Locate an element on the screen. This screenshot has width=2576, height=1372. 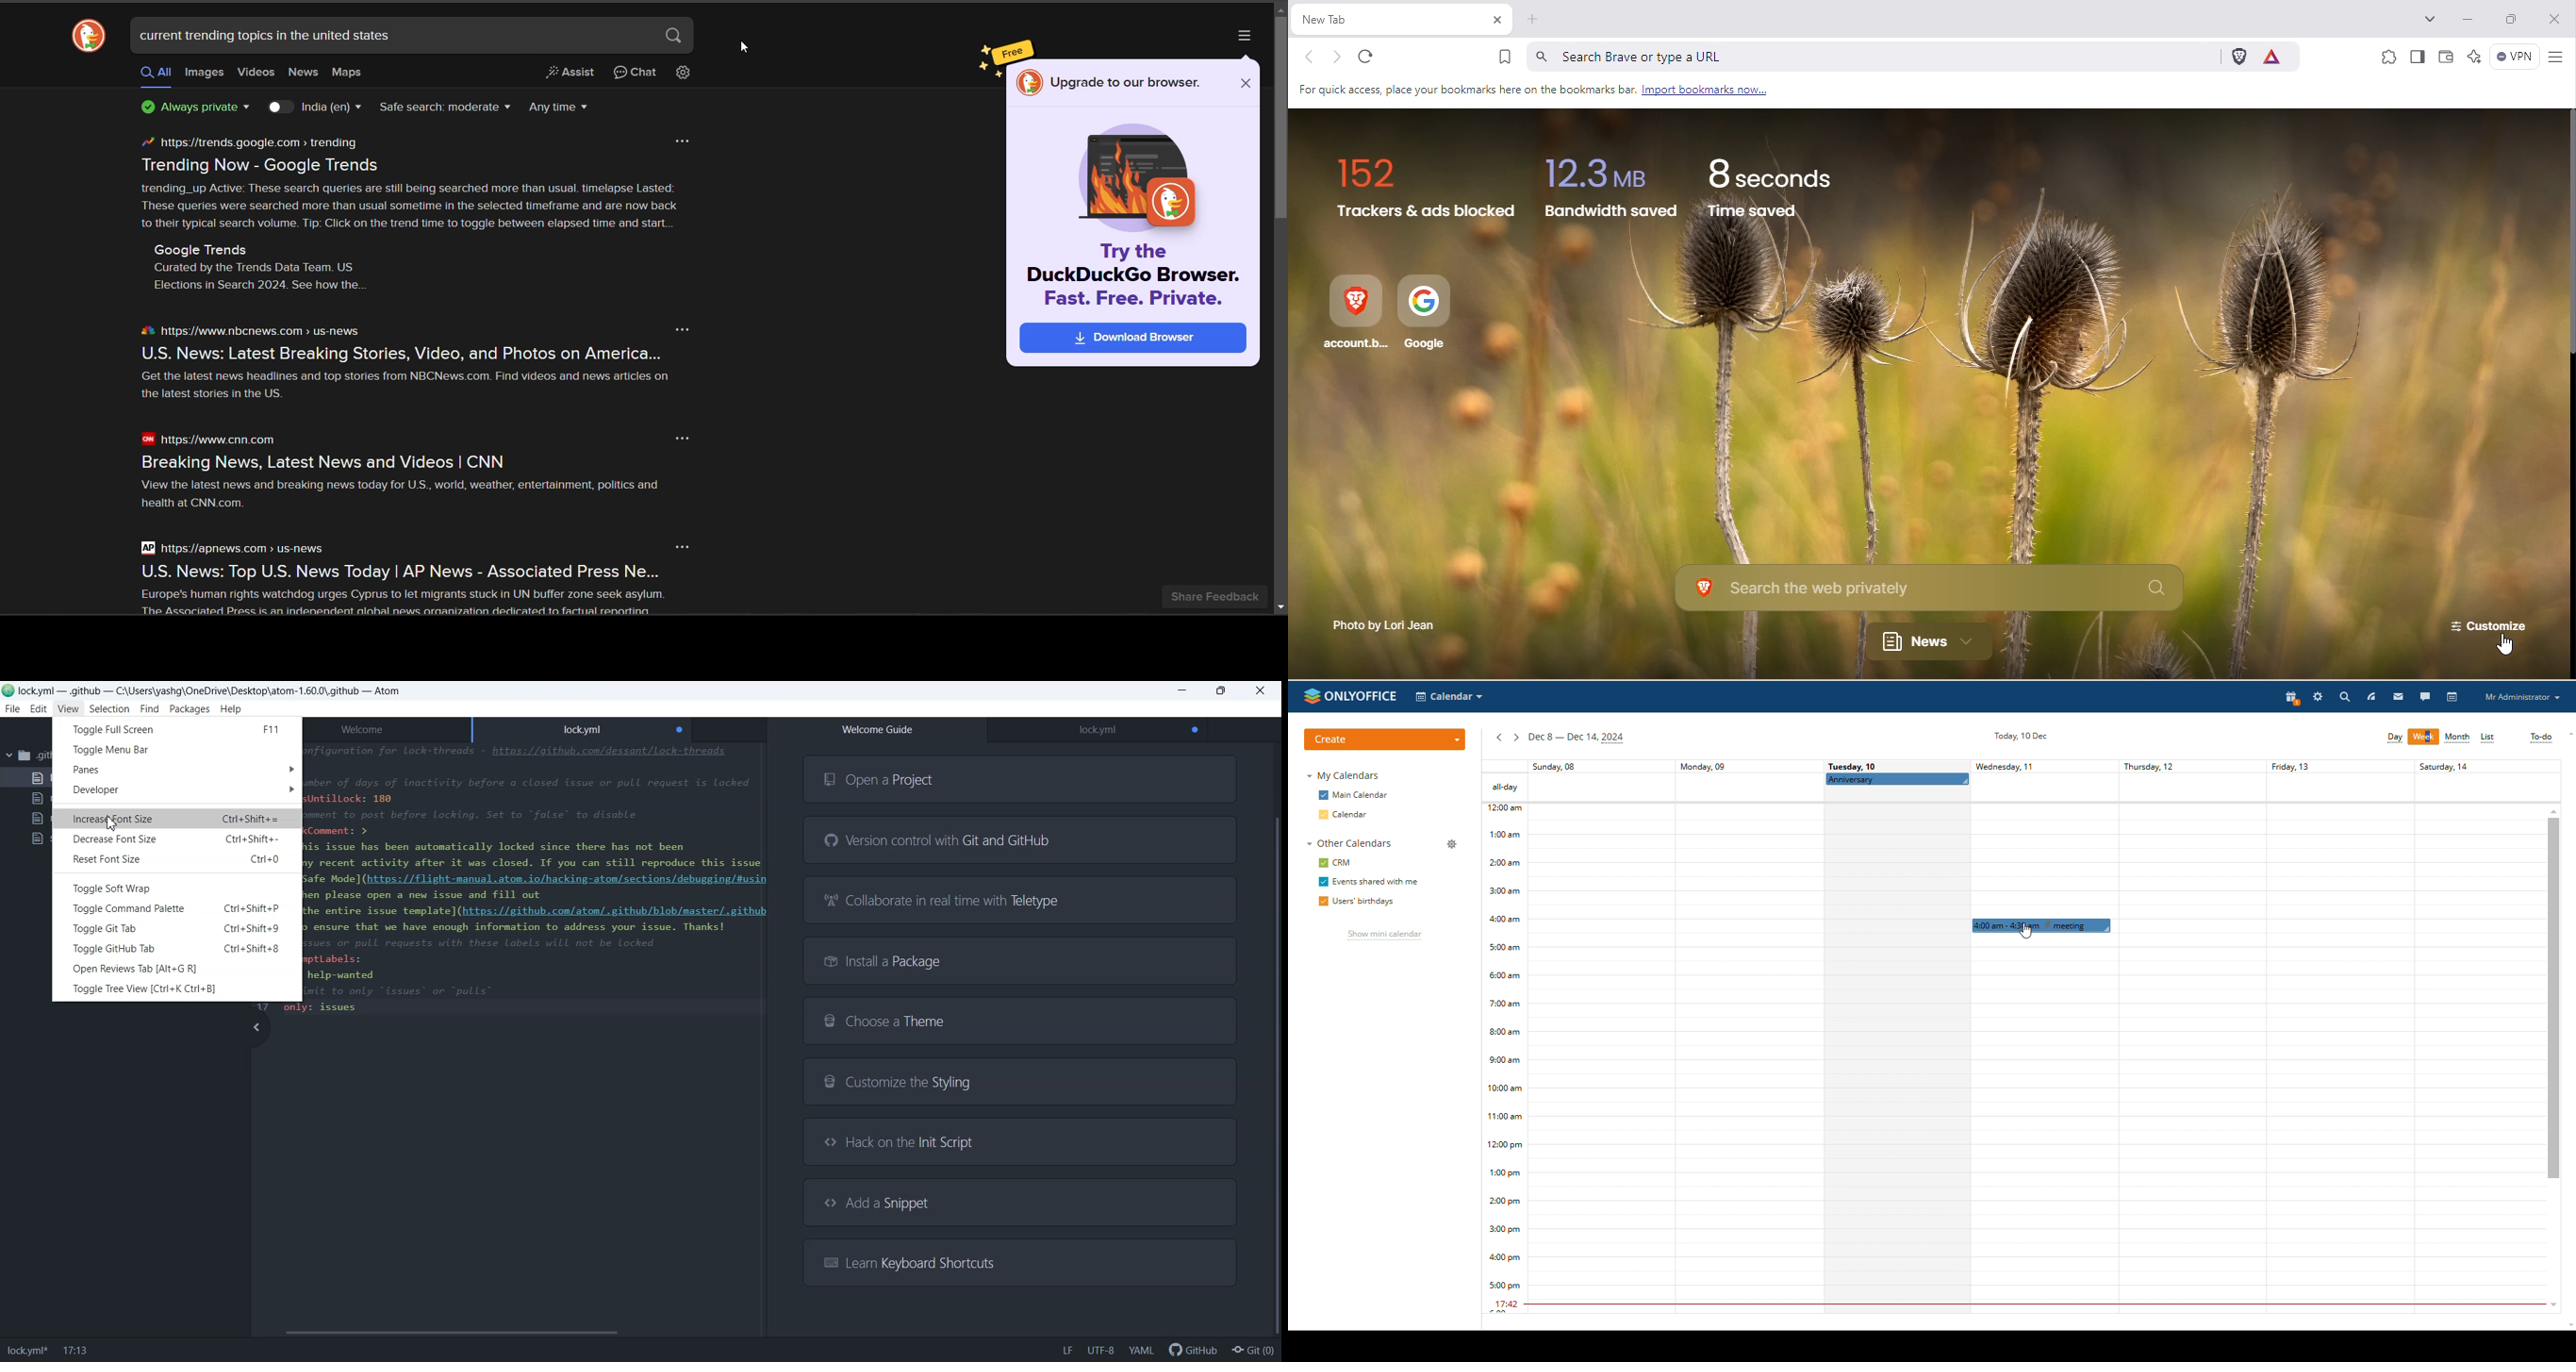
New tab is located at coordinates (1533, 23).